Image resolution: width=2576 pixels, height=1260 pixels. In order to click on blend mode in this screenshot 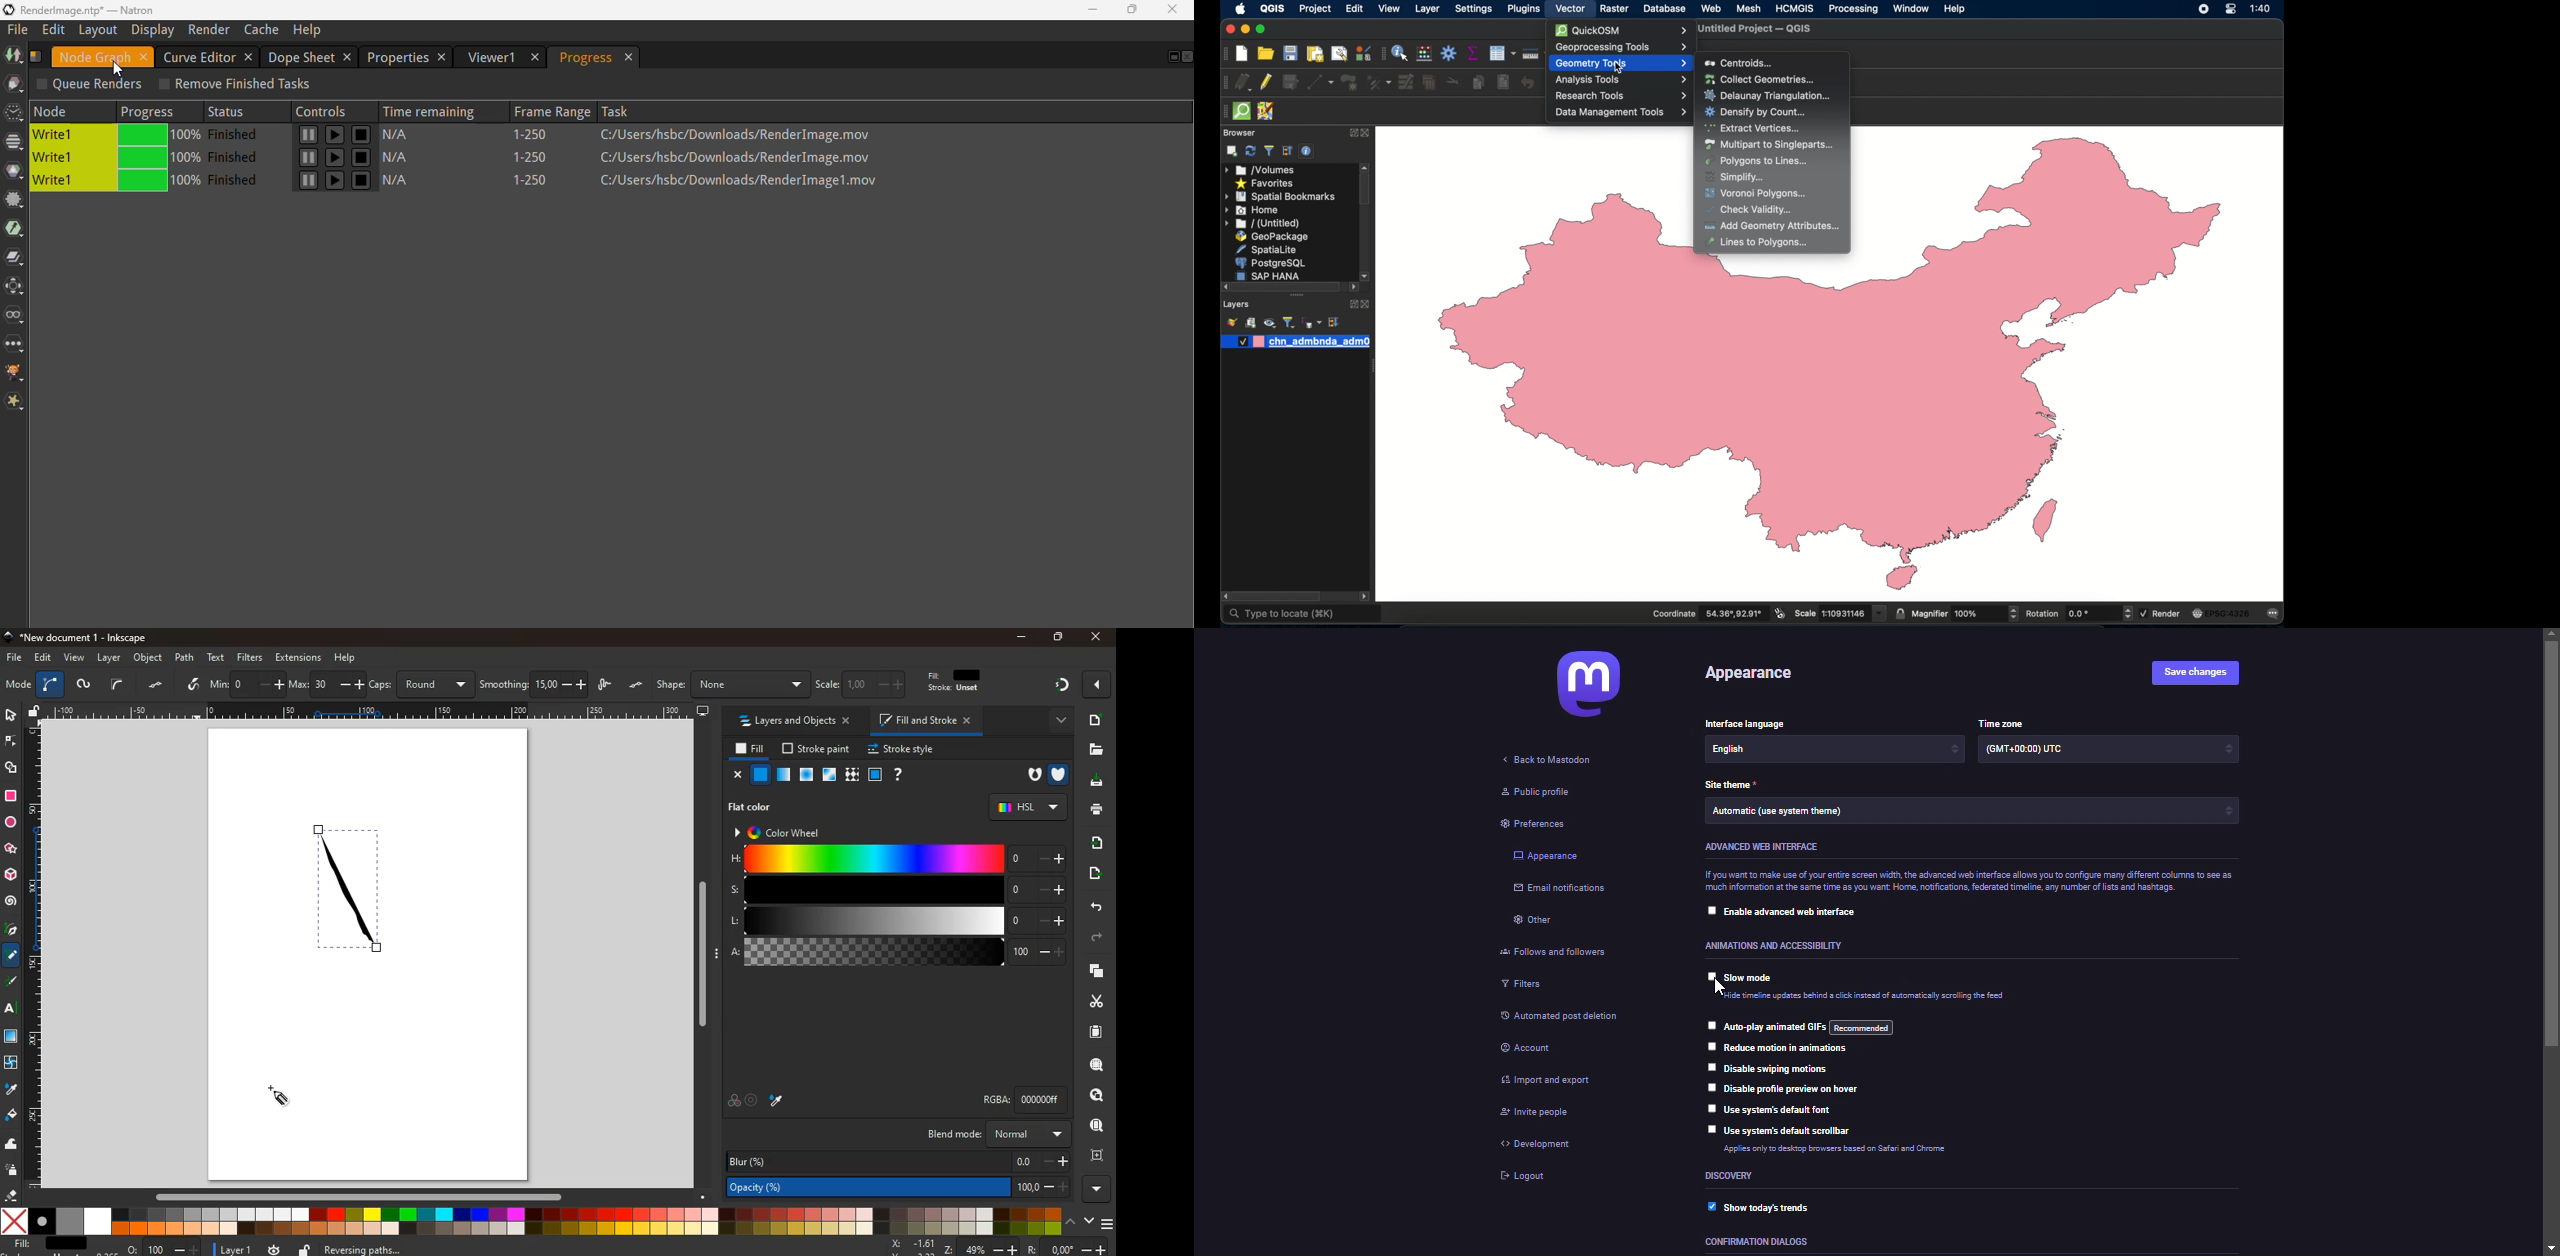, I will do `click(997, 1134)`.